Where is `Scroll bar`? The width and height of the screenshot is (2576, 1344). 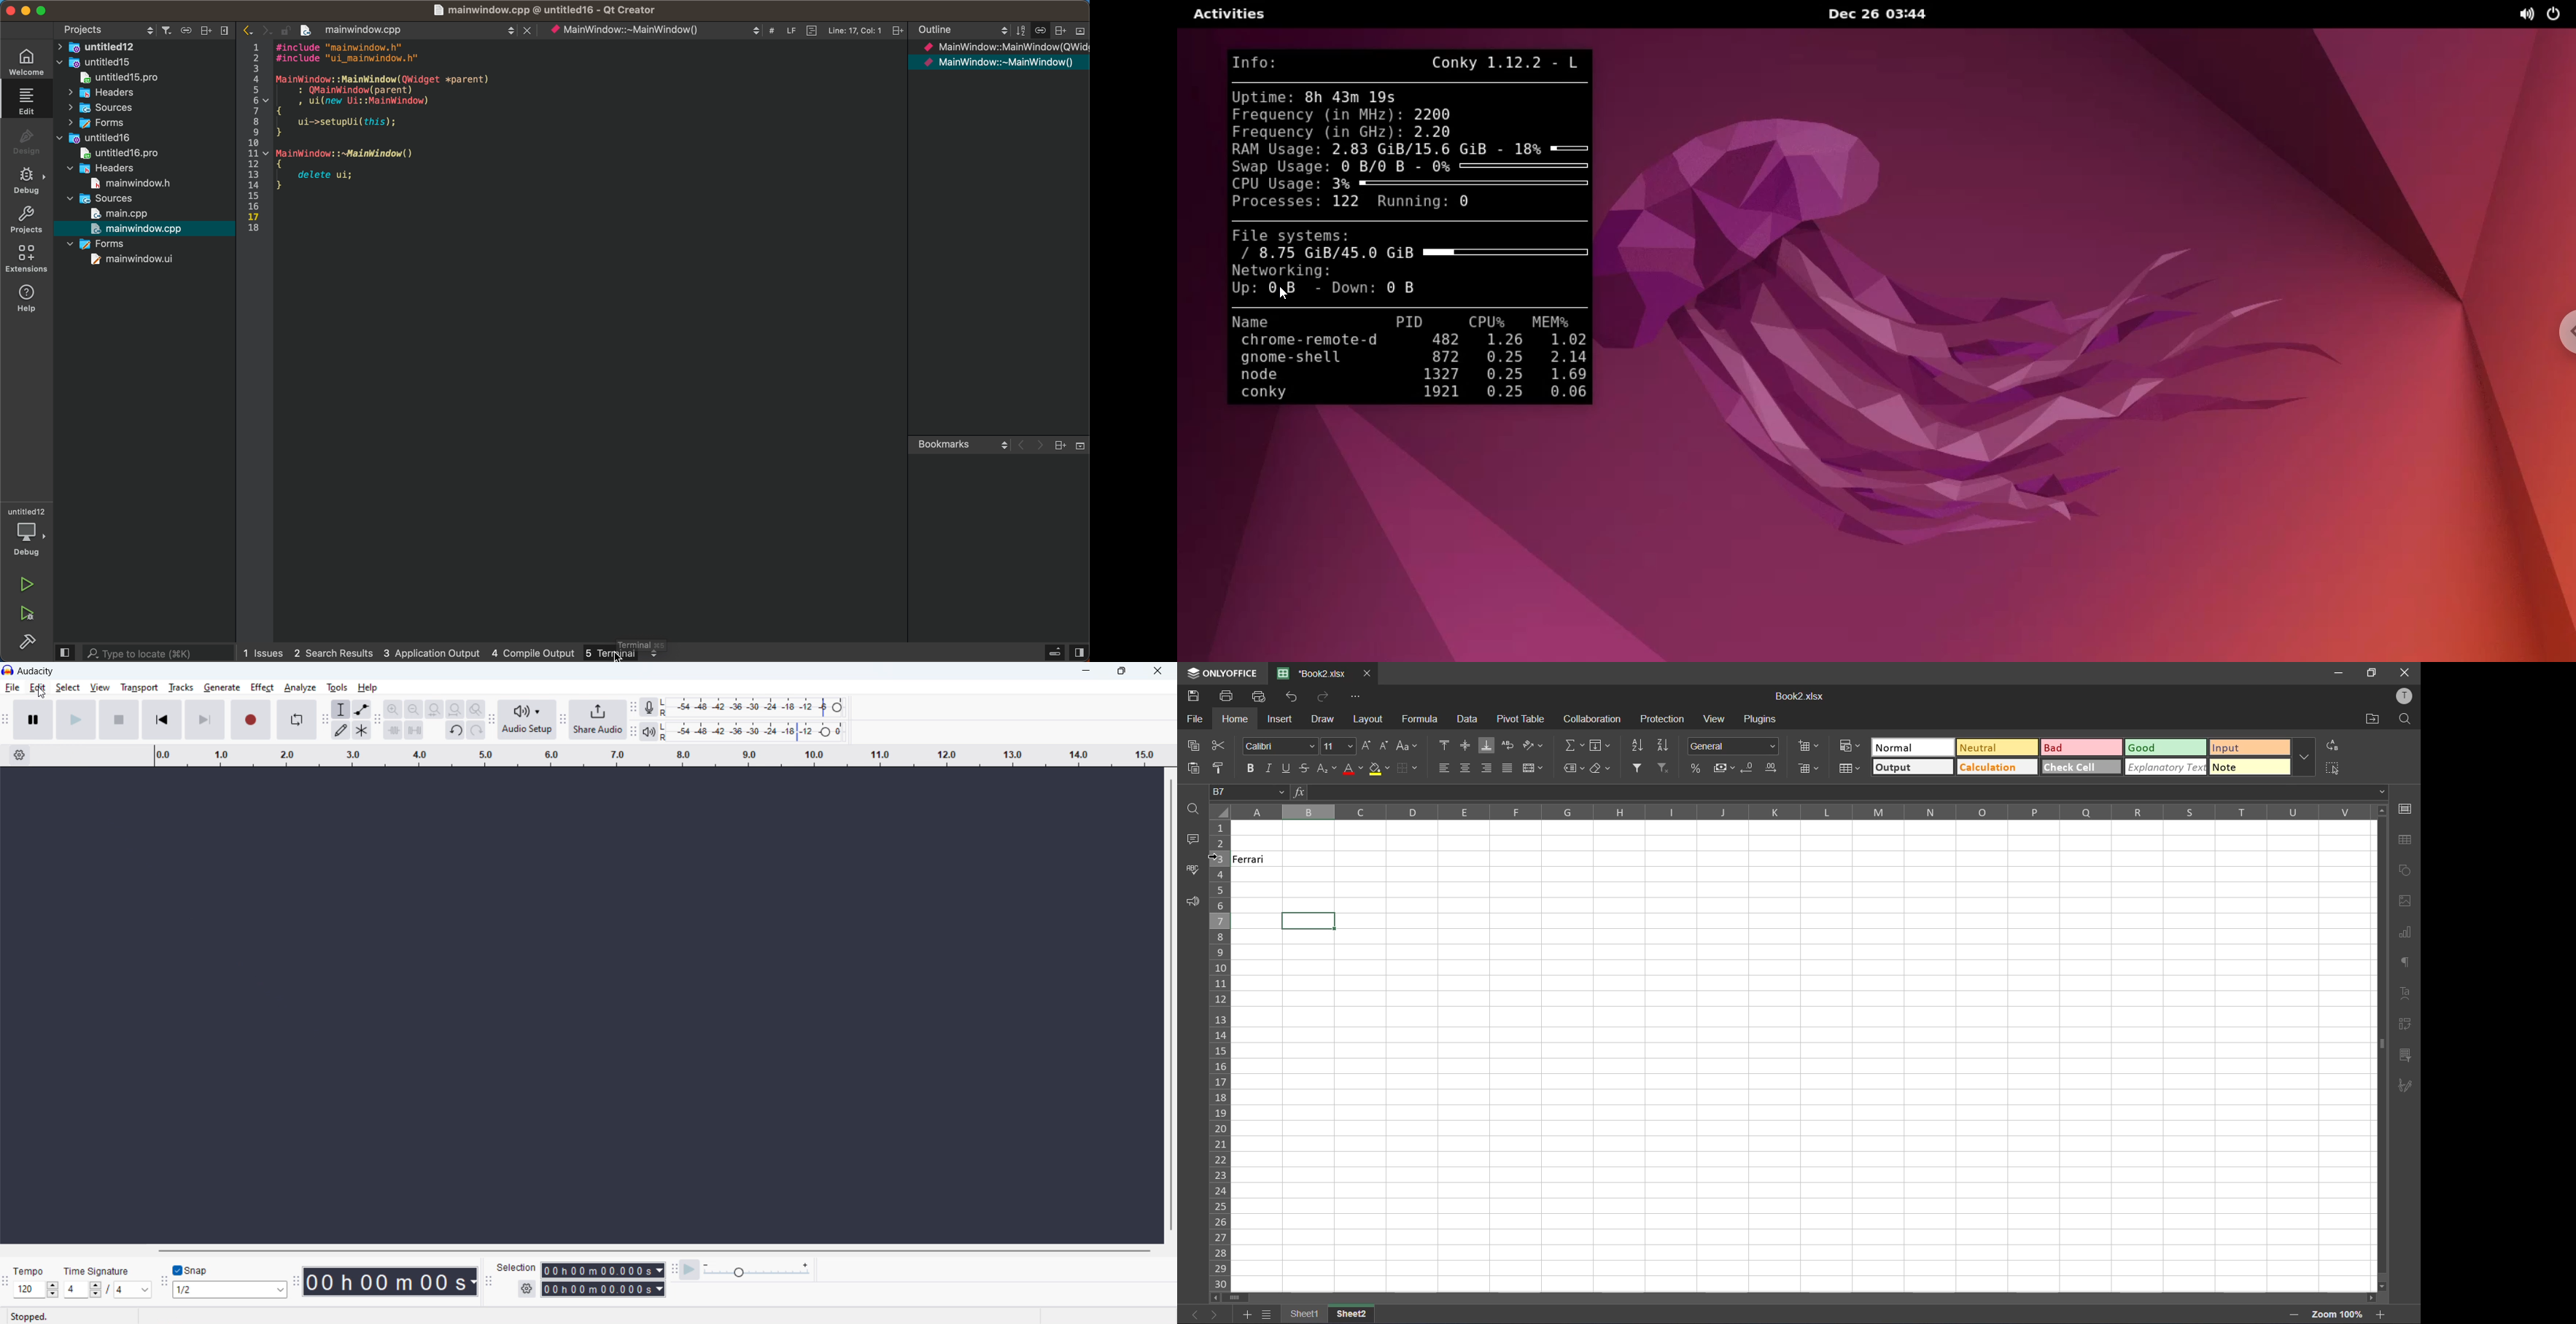
Scroll bar is located at coordinates (1806, 1299).